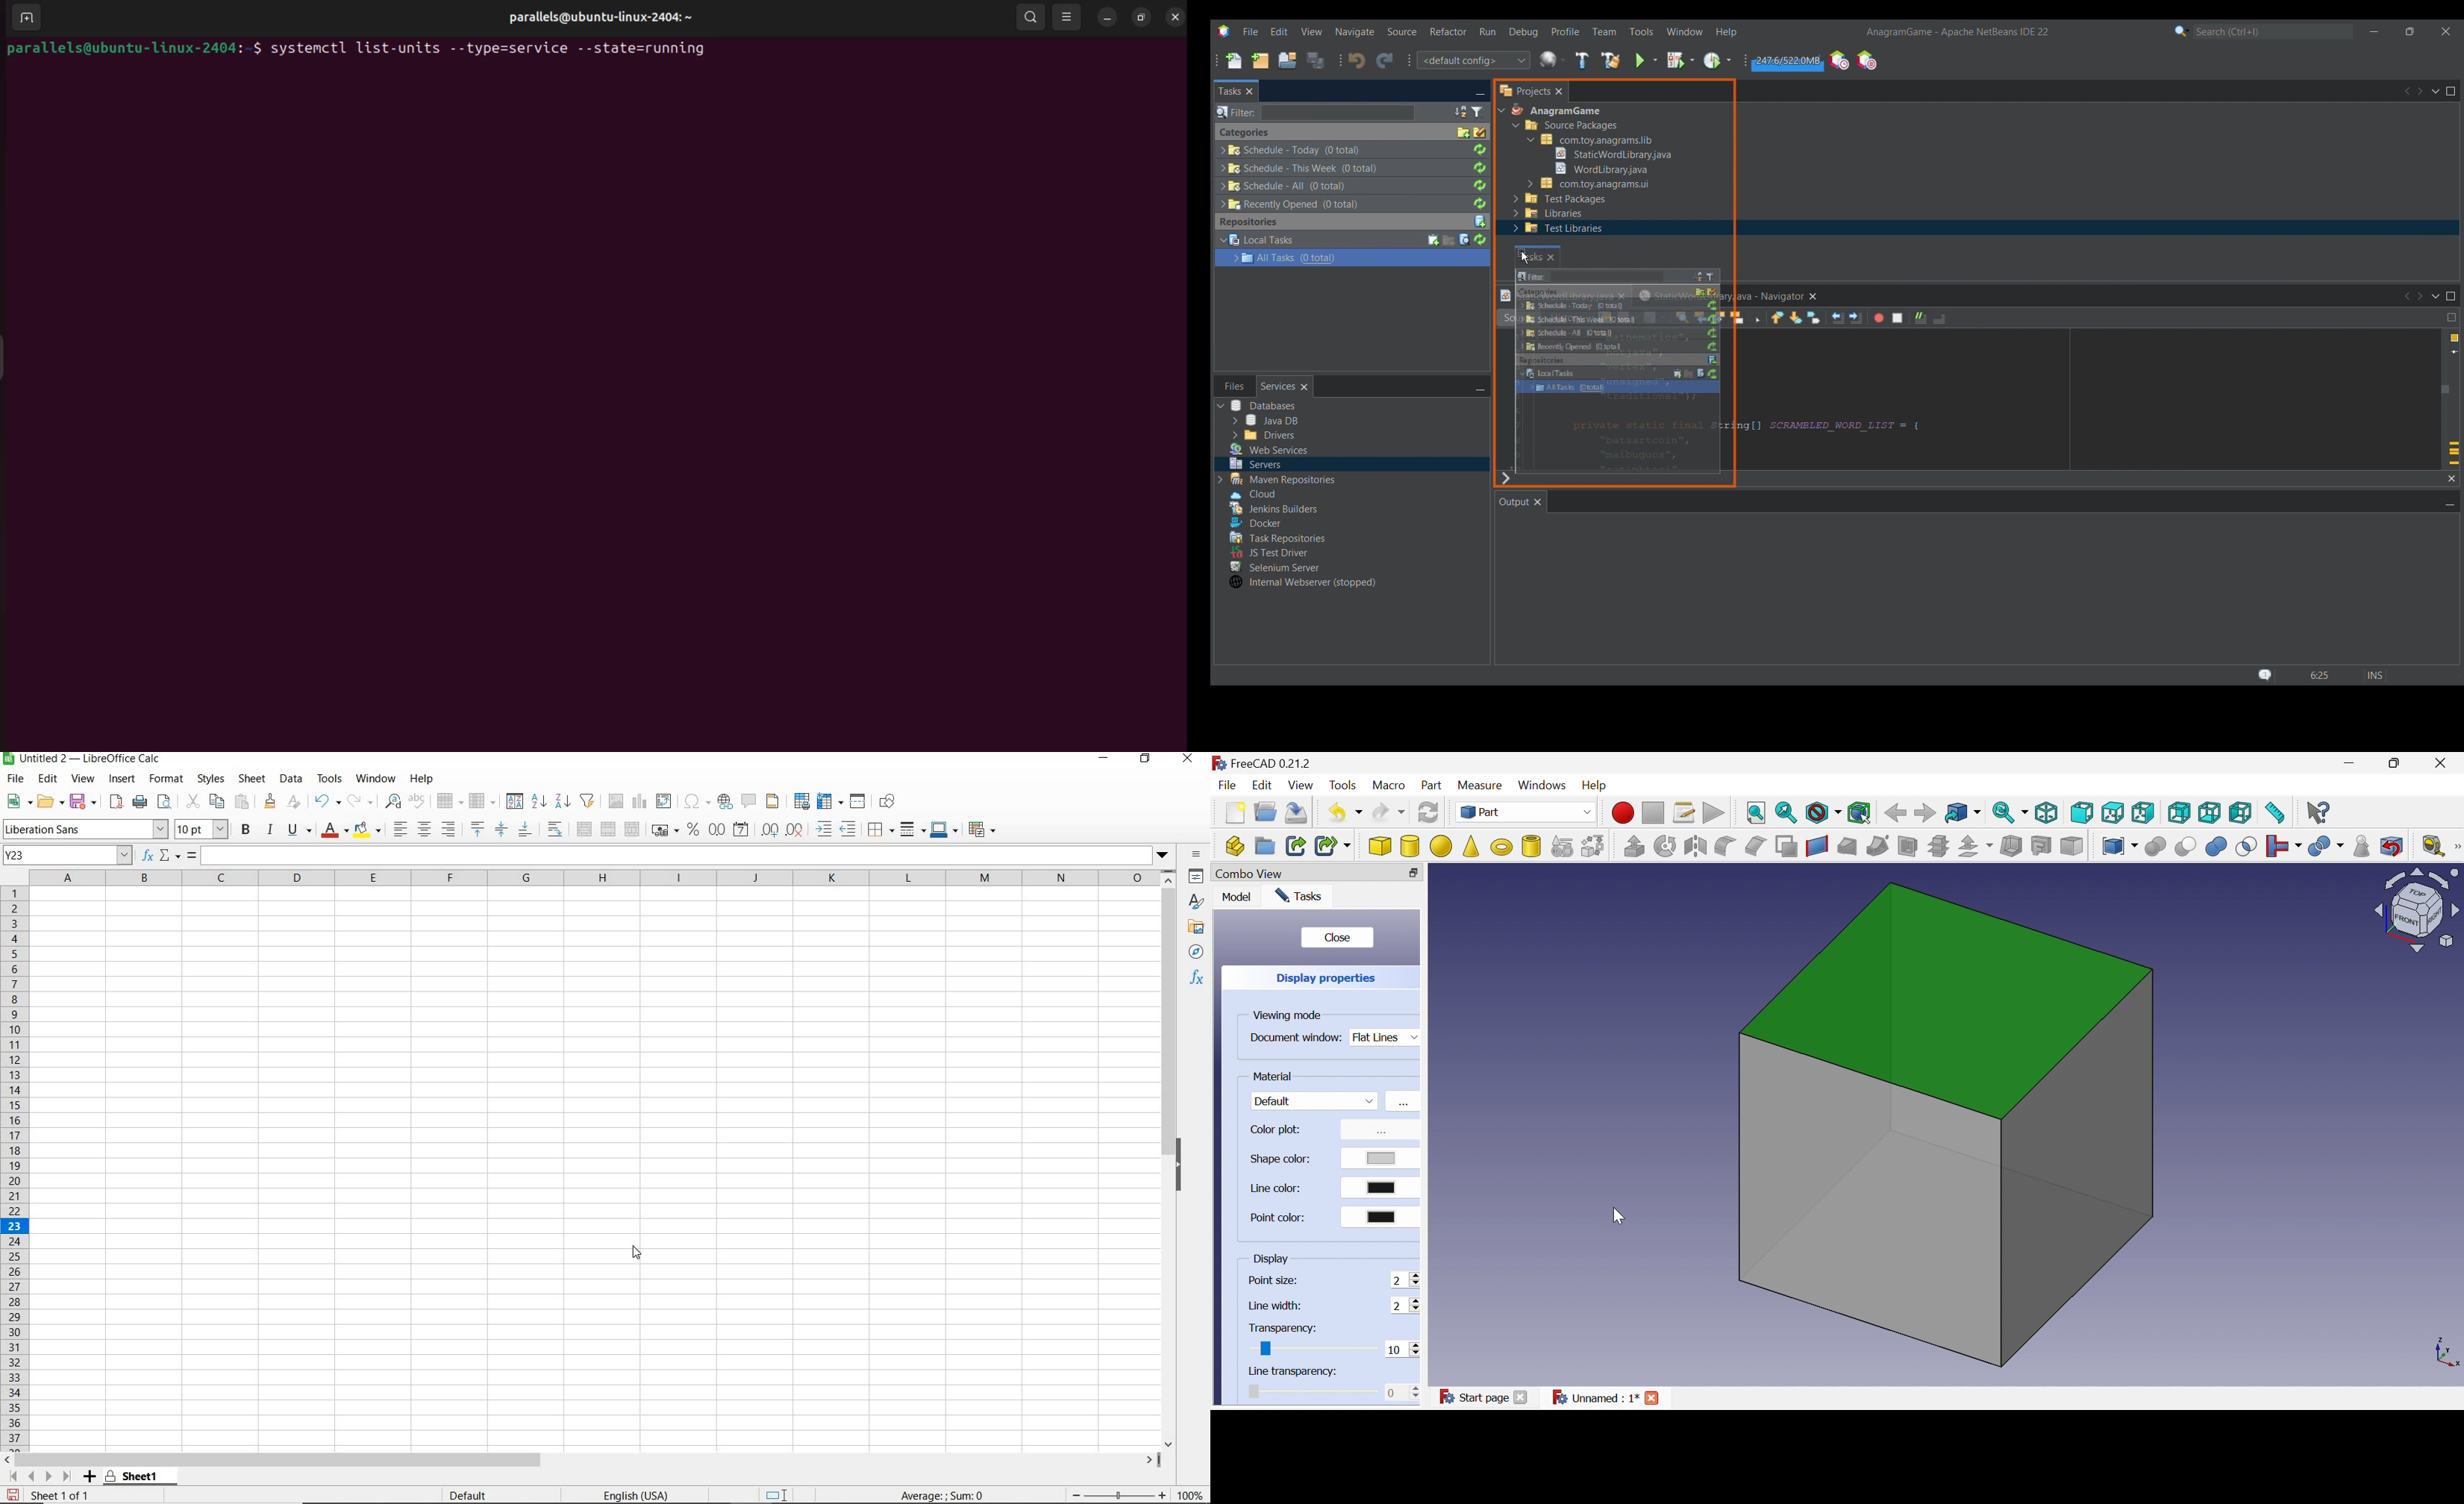  Describe the element at coordinates (1250, 873) in the screenshot. I see `Combo View` at that location.